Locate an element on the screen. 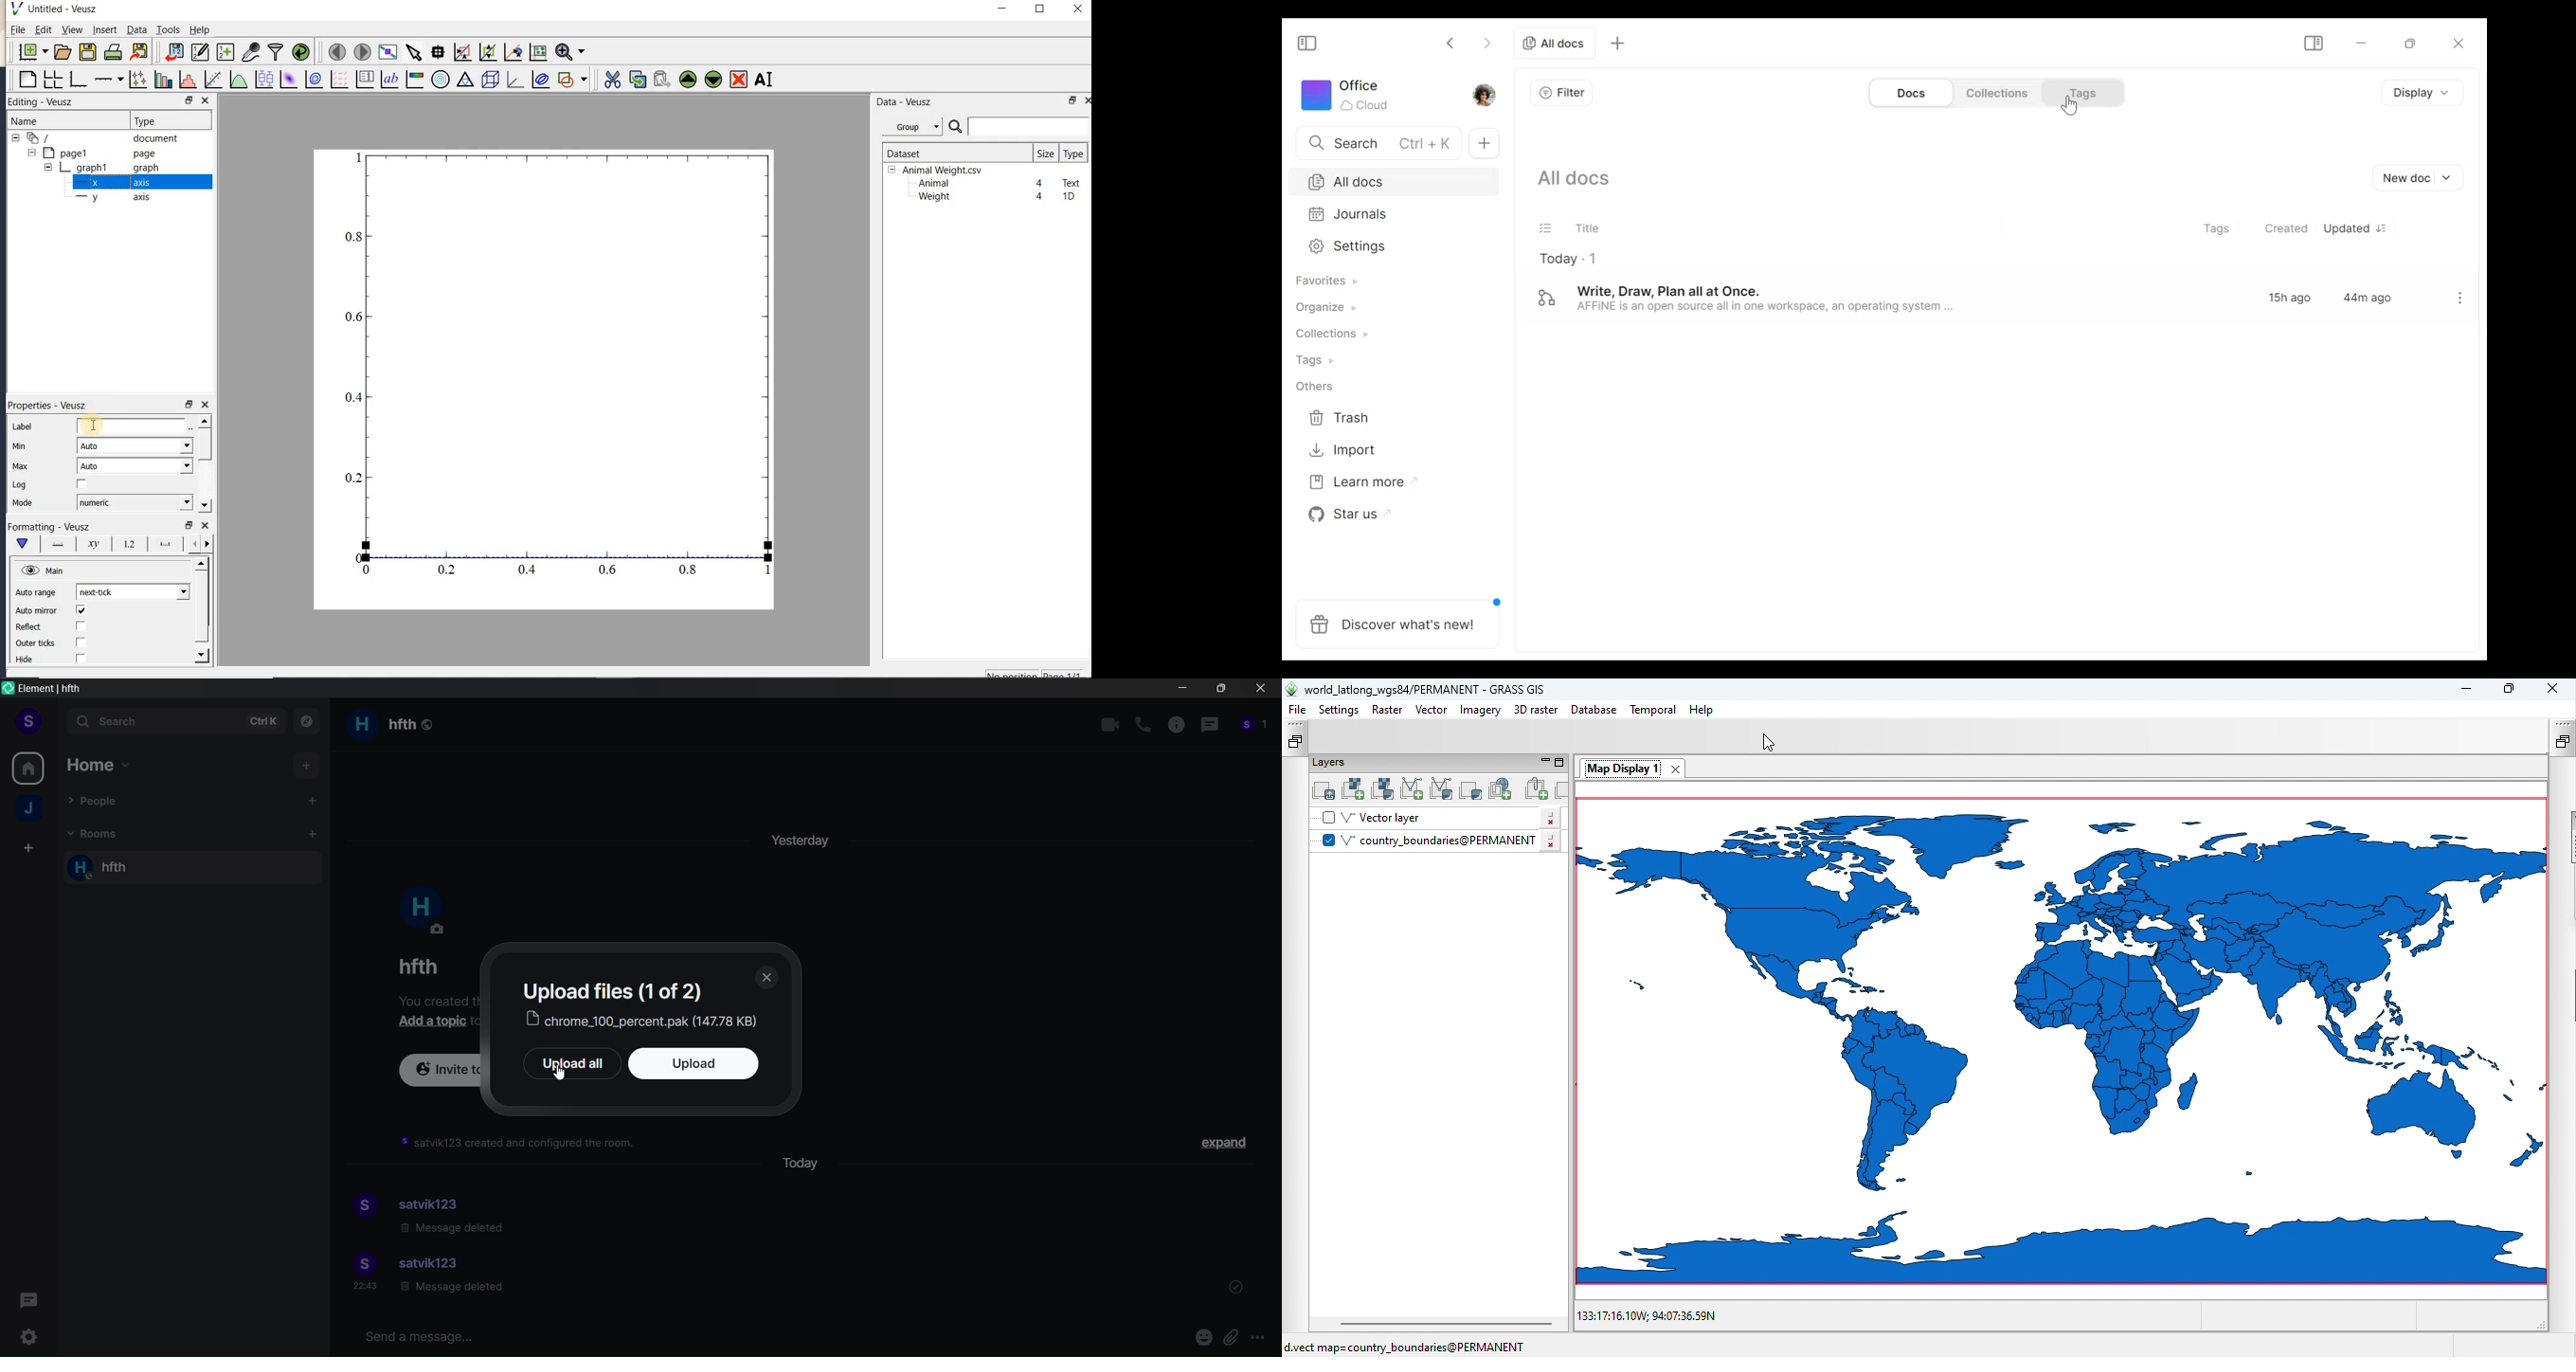 The height and width of the screenshot is (1372, 2576). click to reset graph axes is located at coordinates (538, 53).